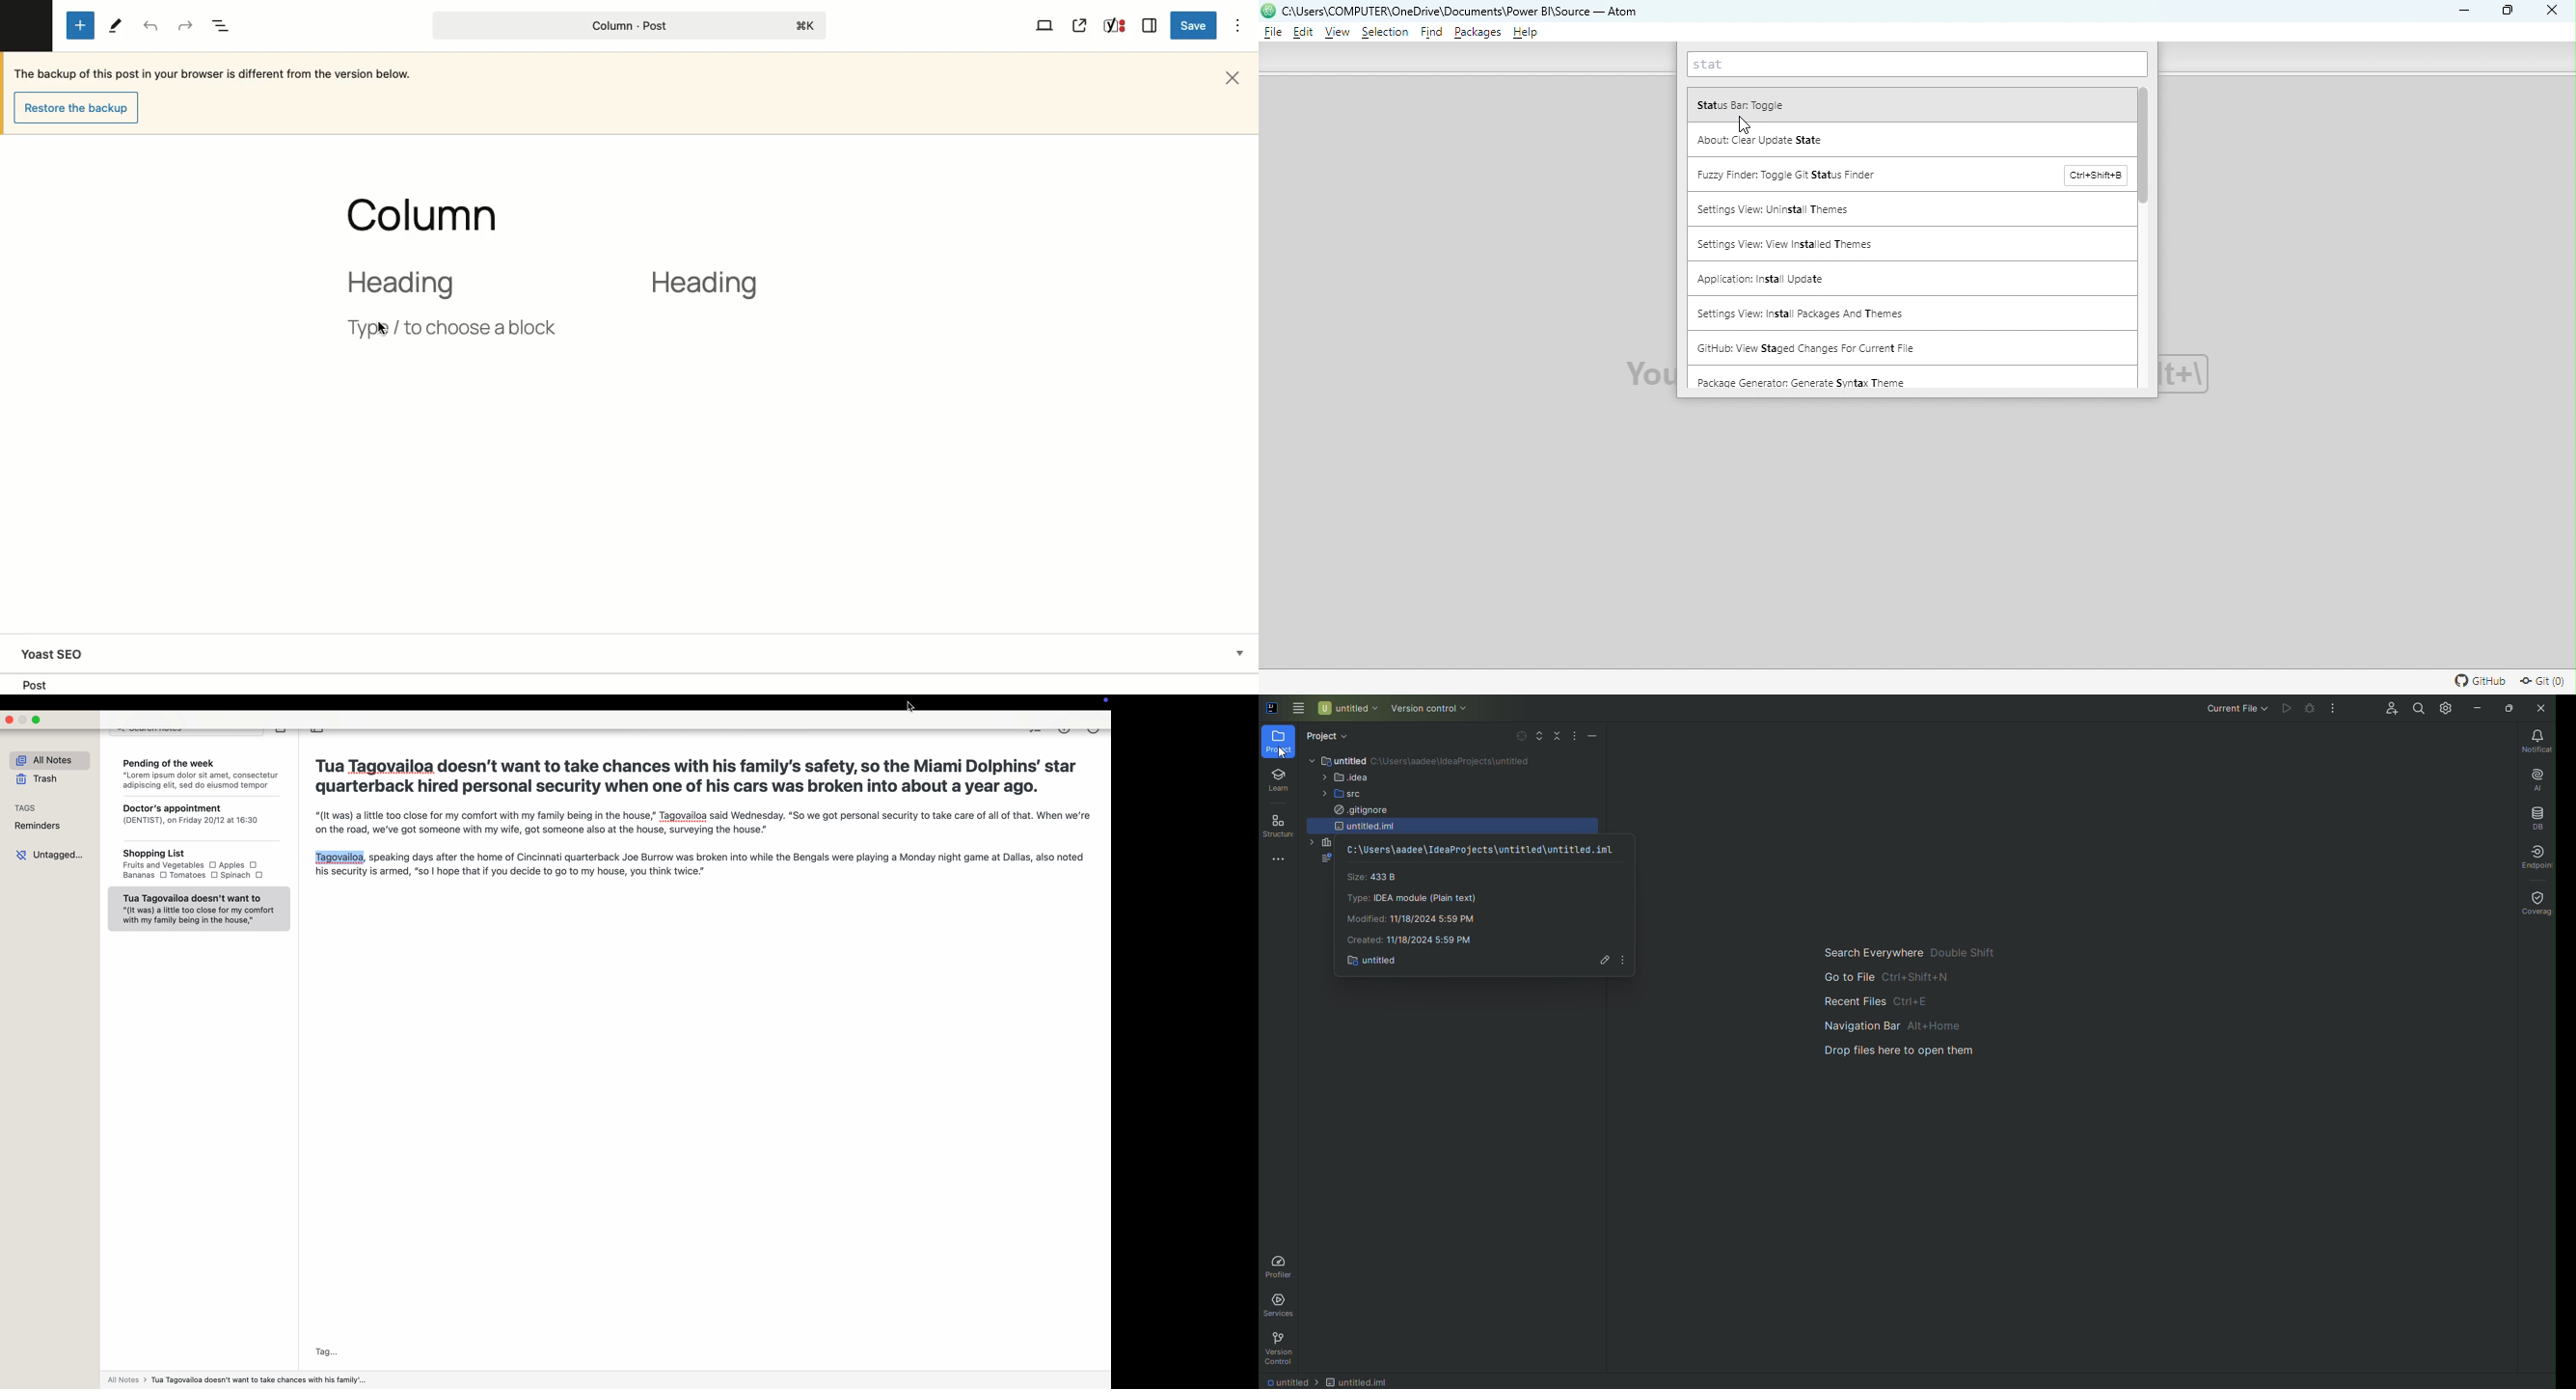  I want to click on Type / choose a block, so click(450, 328).